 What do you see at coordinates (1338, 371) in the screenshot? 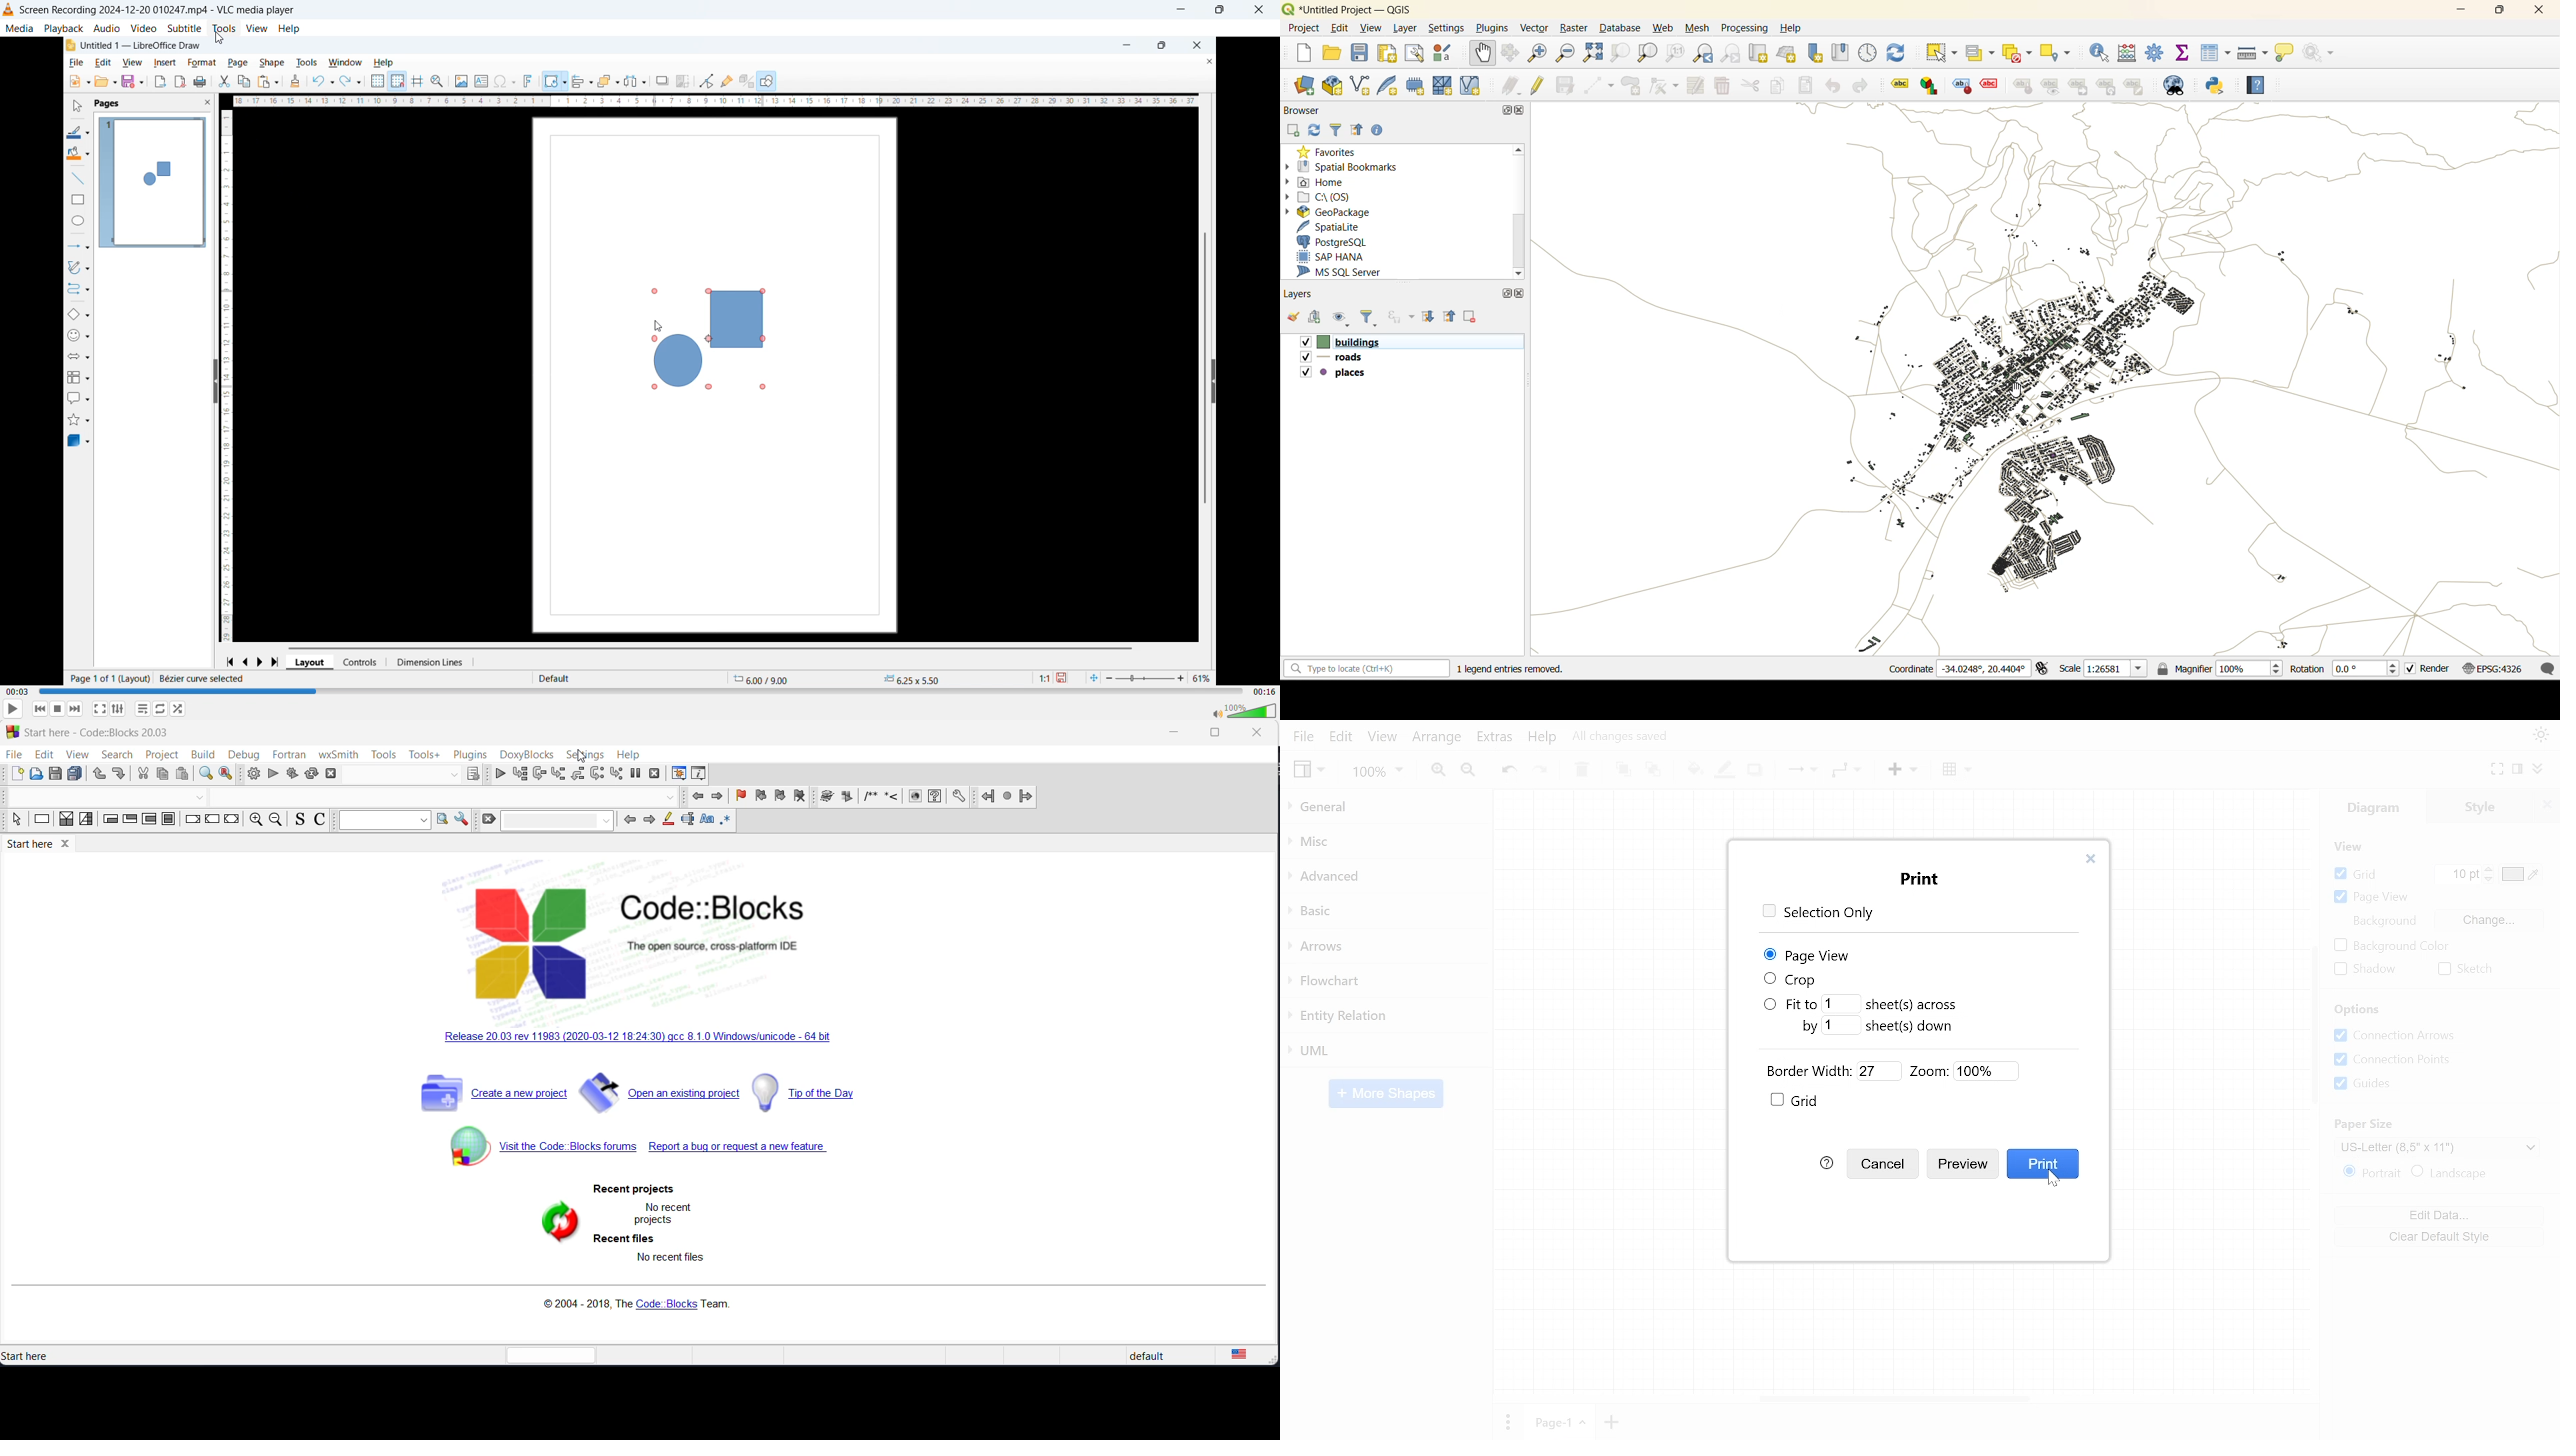
I see `places` at bounding box center [1338, 371].